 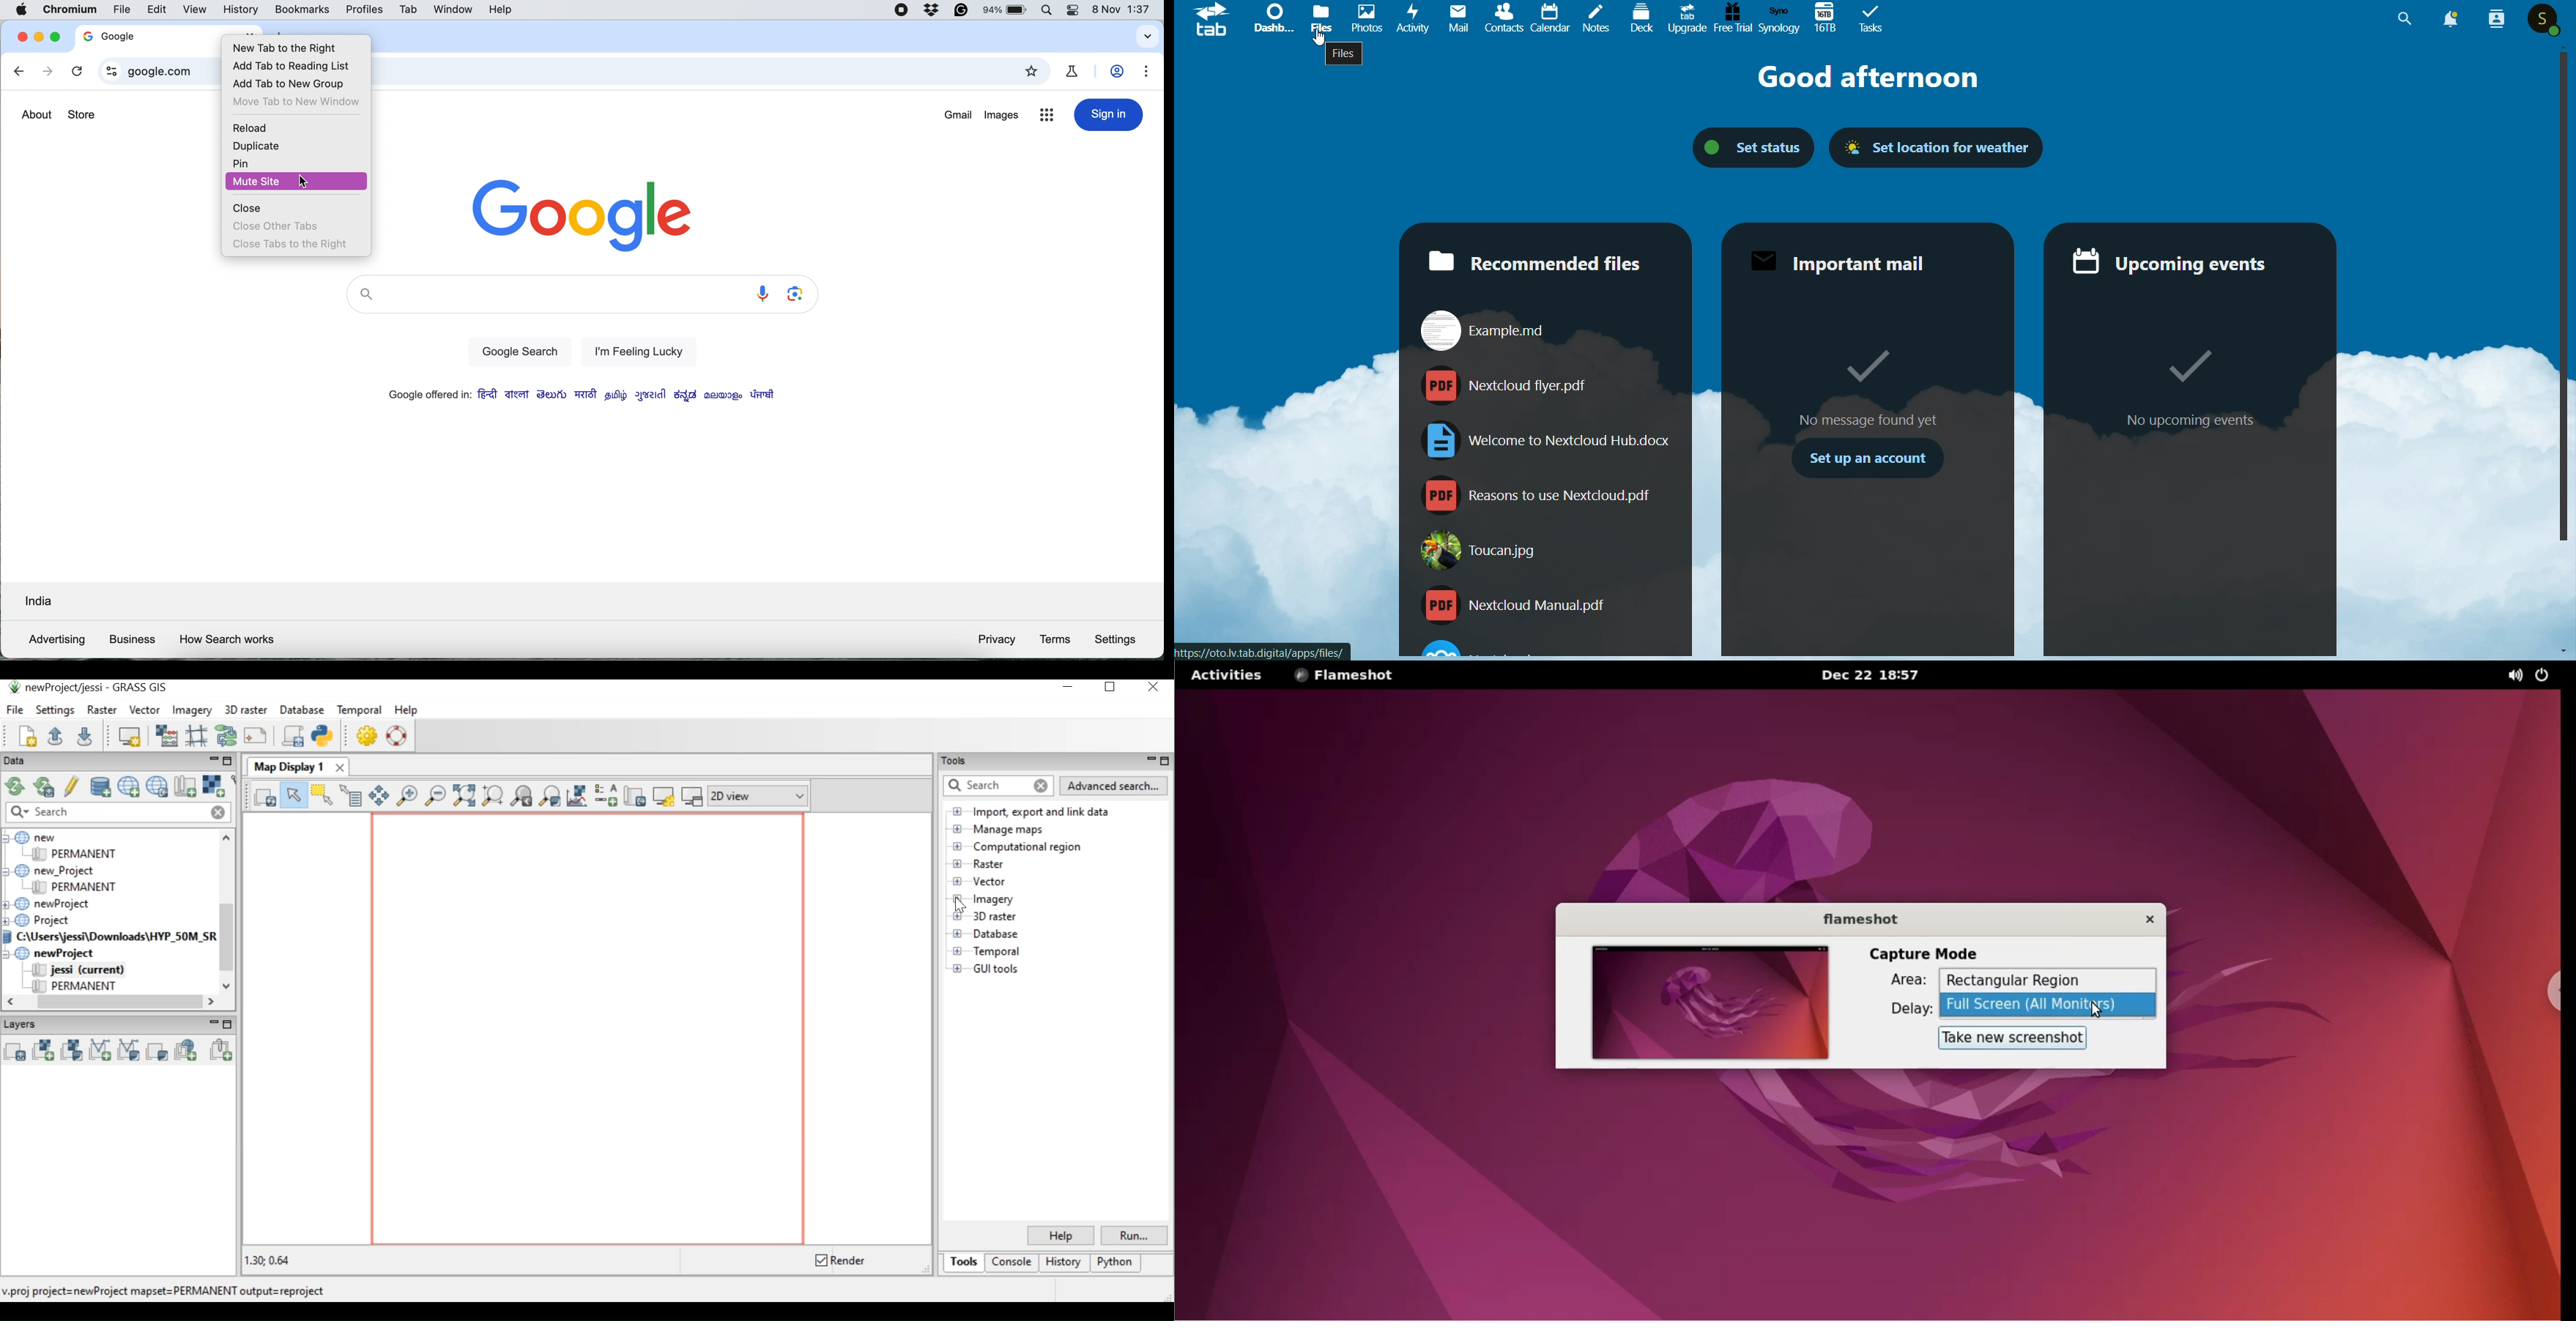 What do you see at coordinates (1874, 21) in the screenshot?
I see `Tasks` at bounding box center [1874, 21].